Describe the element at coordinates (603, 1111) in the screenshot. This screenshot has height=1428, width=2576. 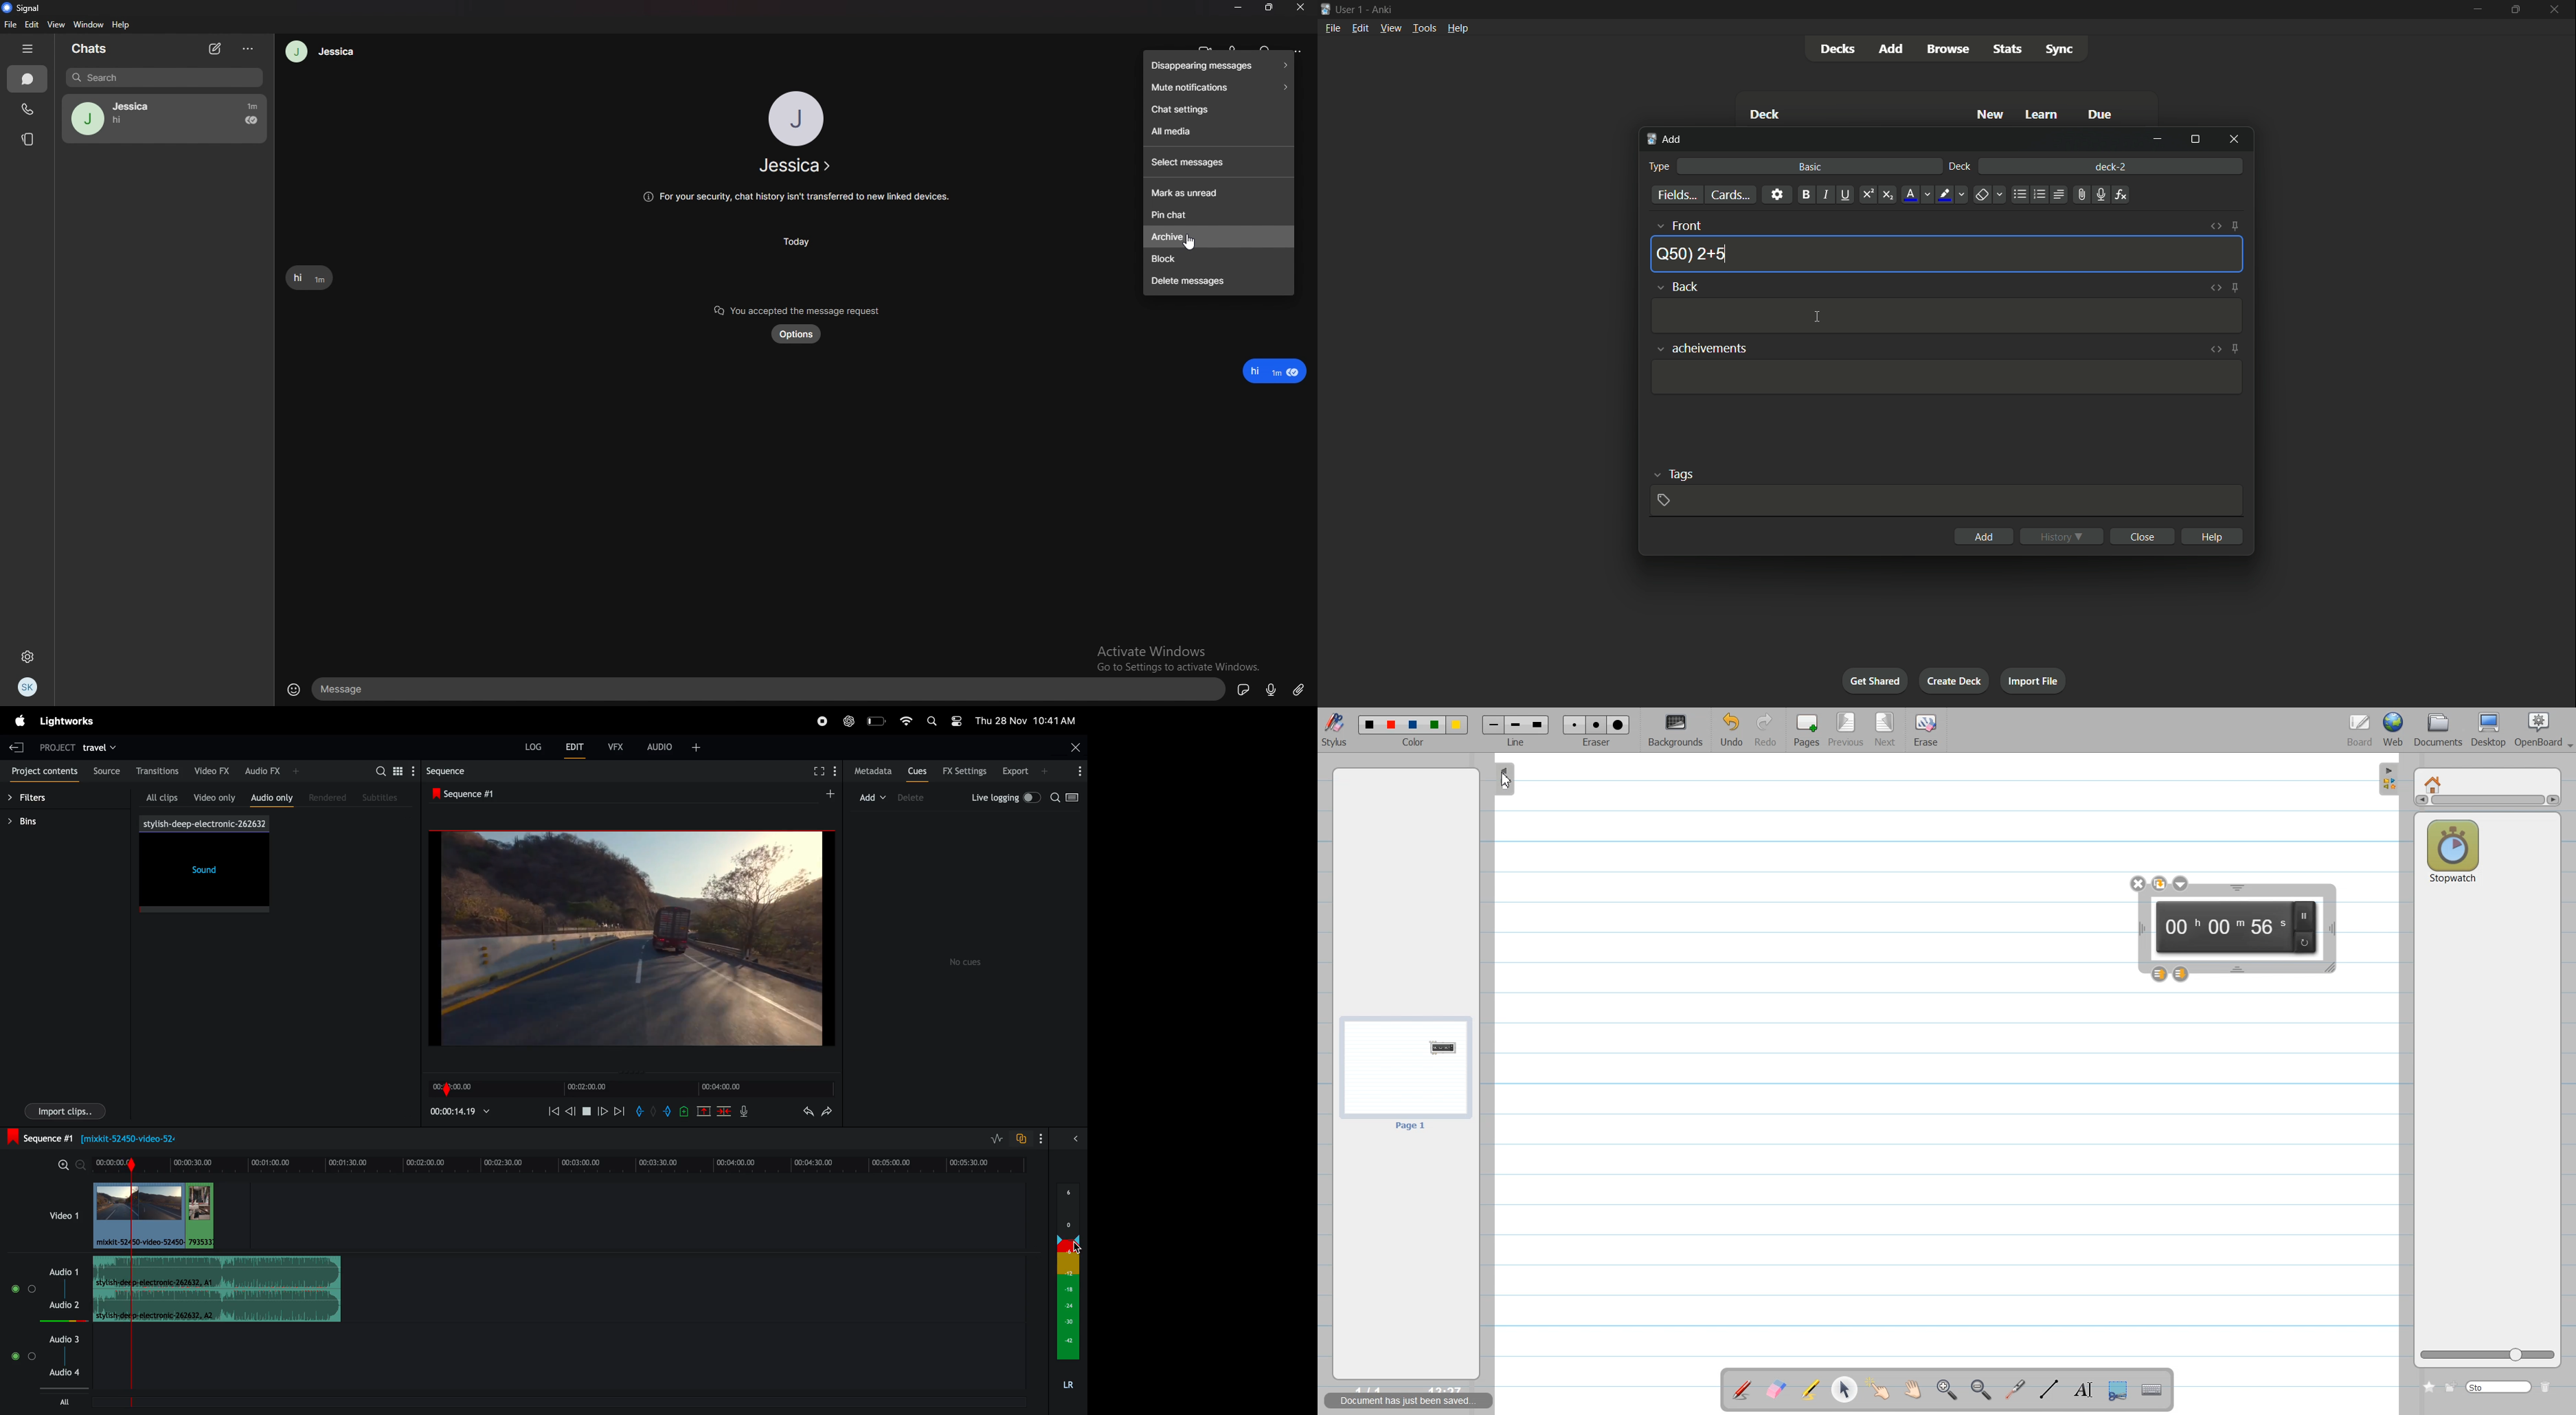
I see `move forward one frame` at that location.